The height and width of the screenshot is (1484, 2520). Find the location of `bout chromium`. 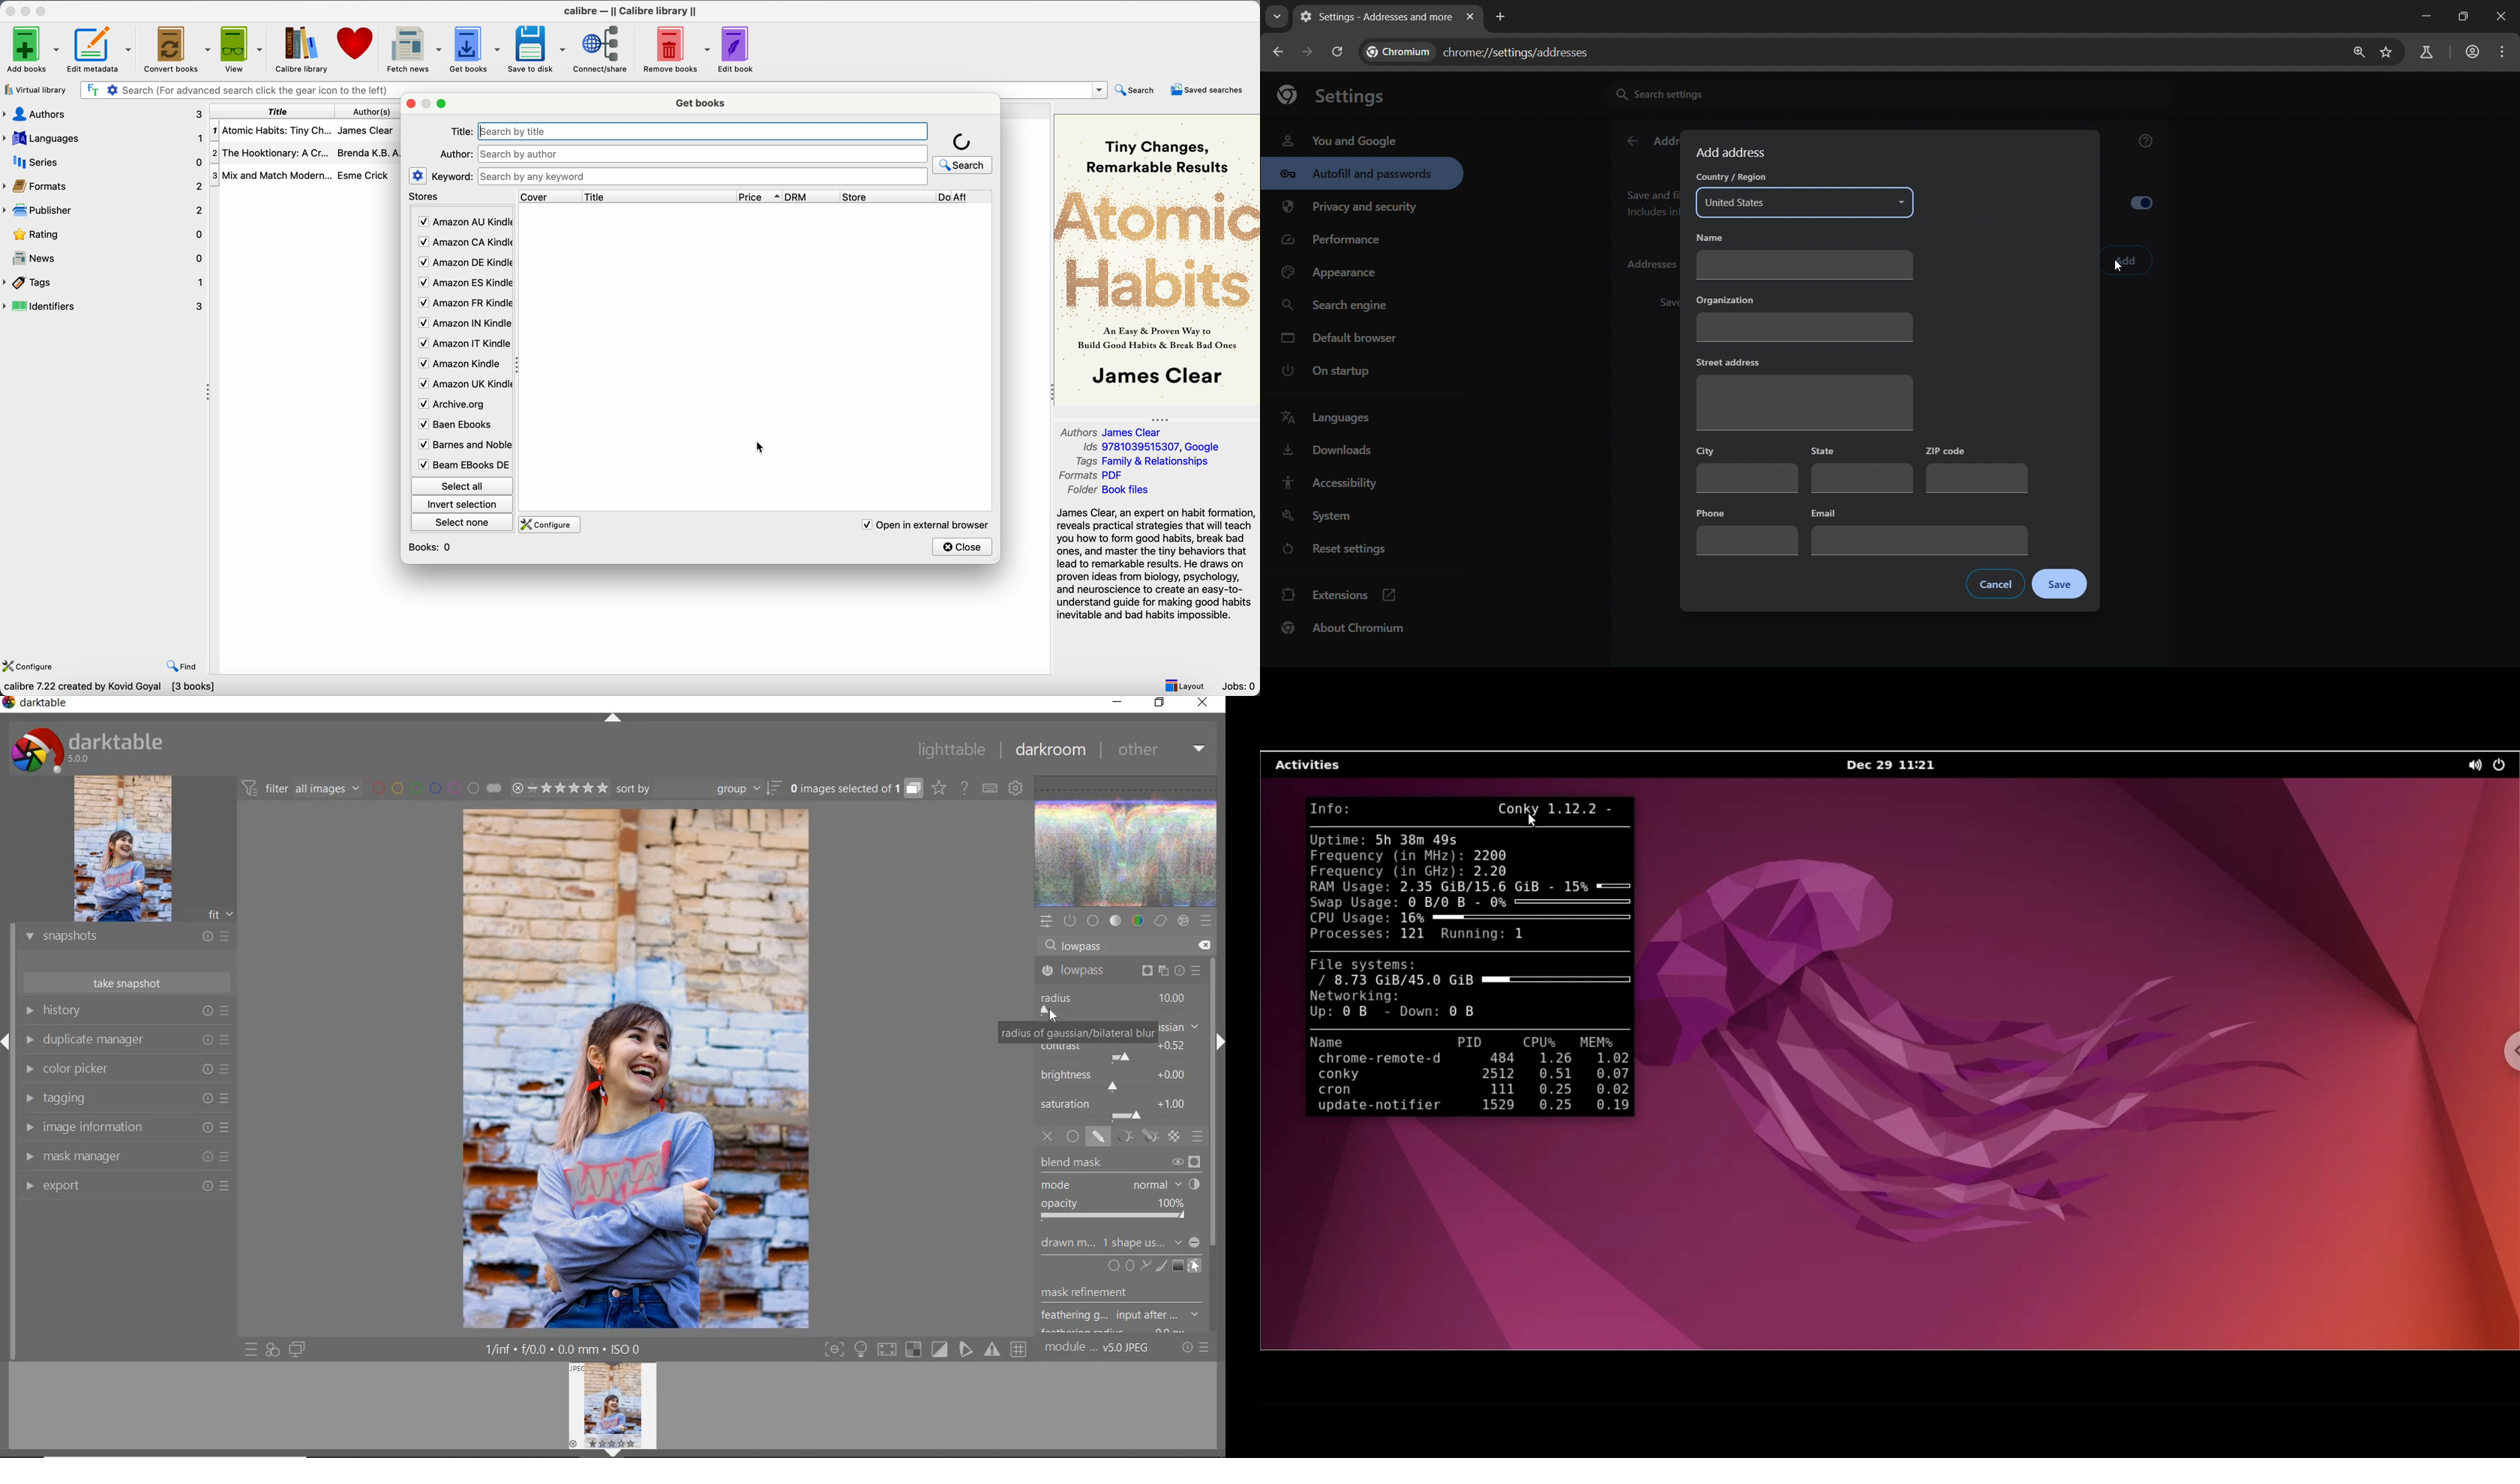

bout chromium is located at coordinates (1345, 627).